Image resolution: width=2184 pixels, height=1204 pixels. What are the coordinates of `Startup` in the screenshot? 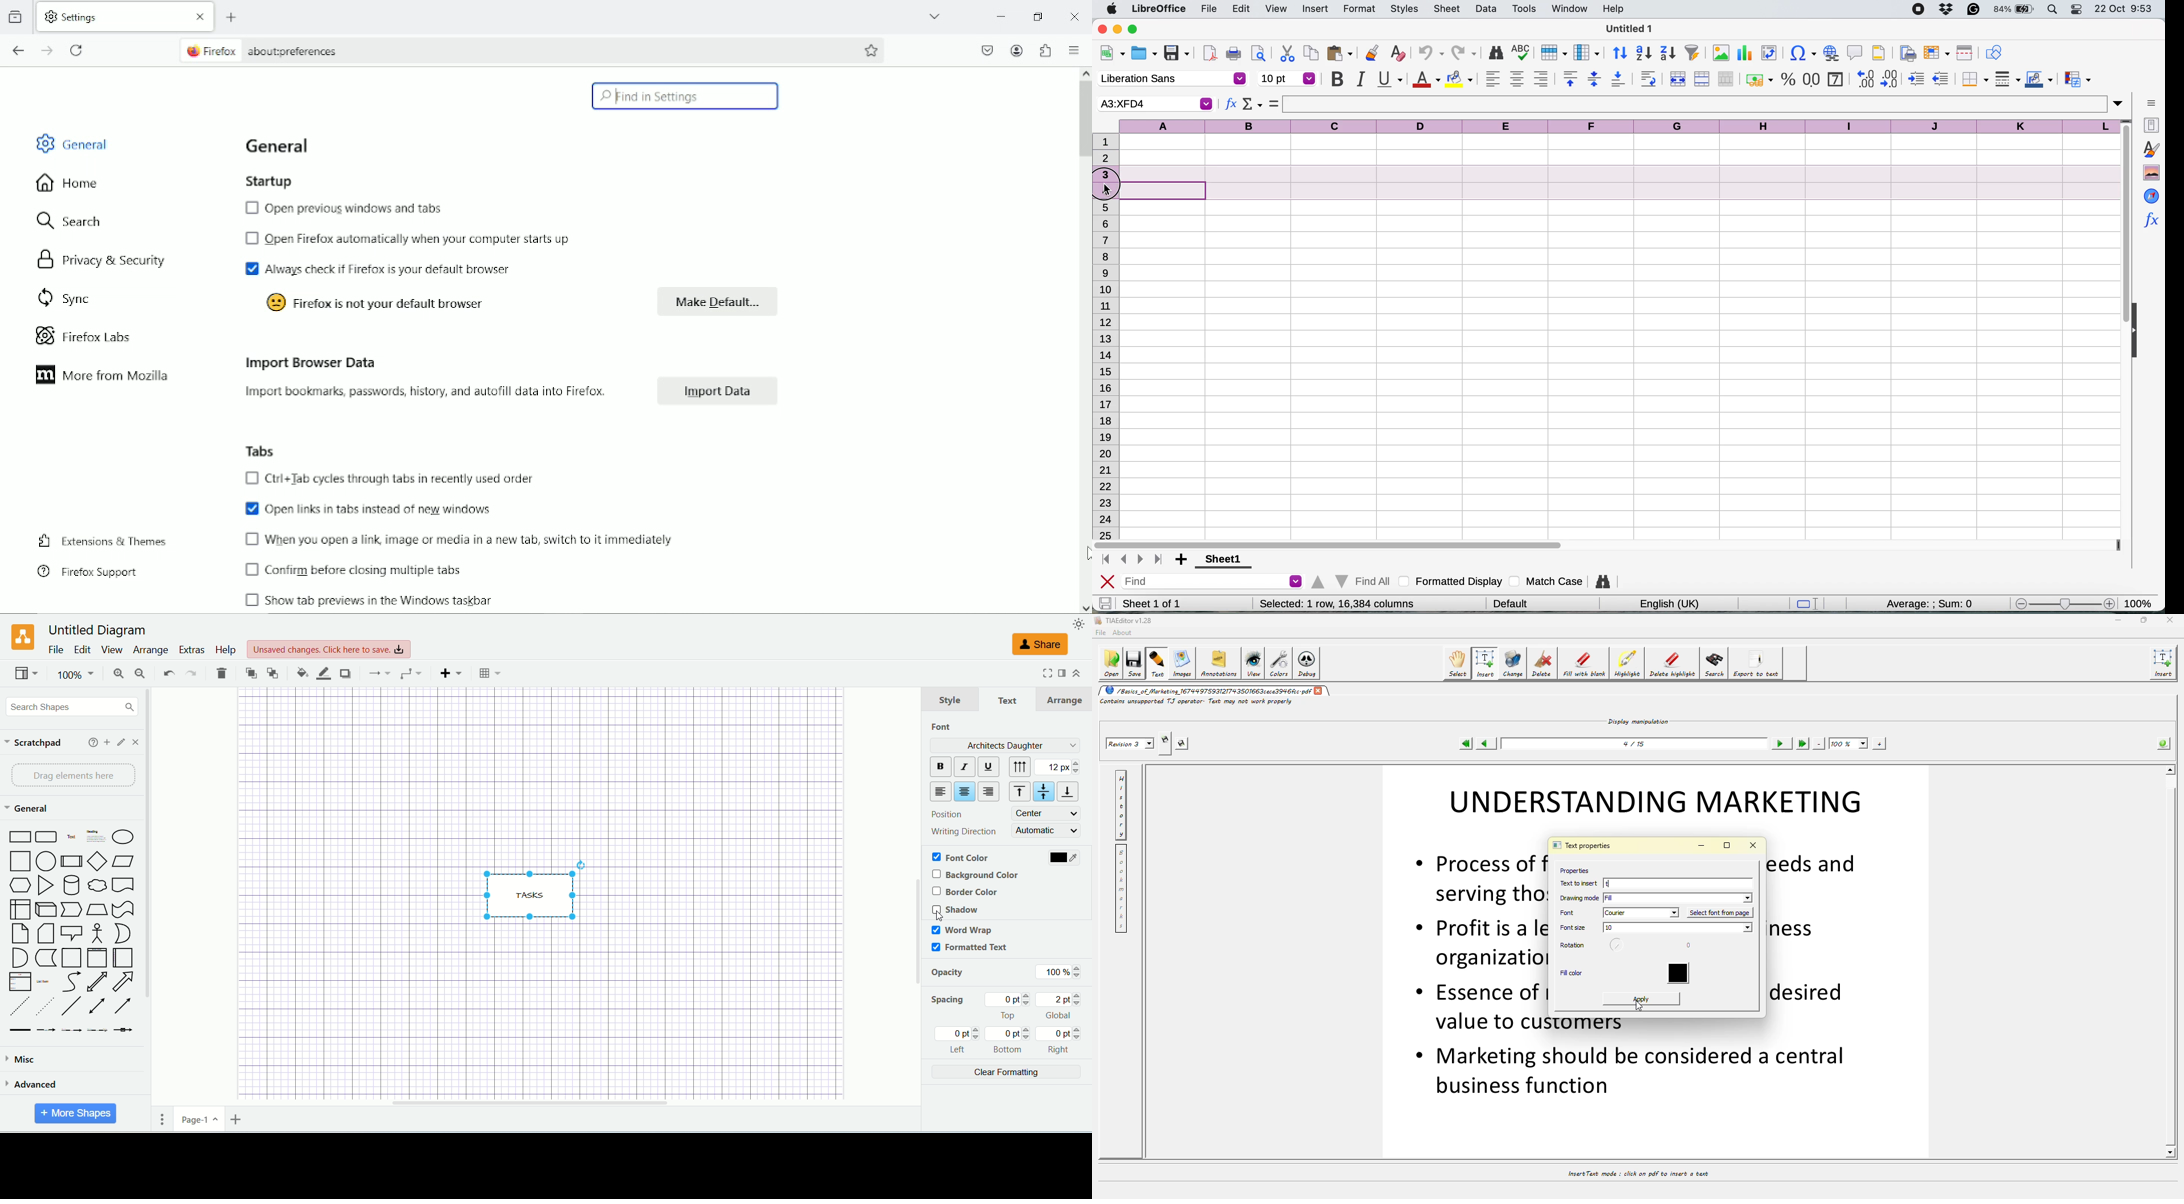 It's located at (268, 180).